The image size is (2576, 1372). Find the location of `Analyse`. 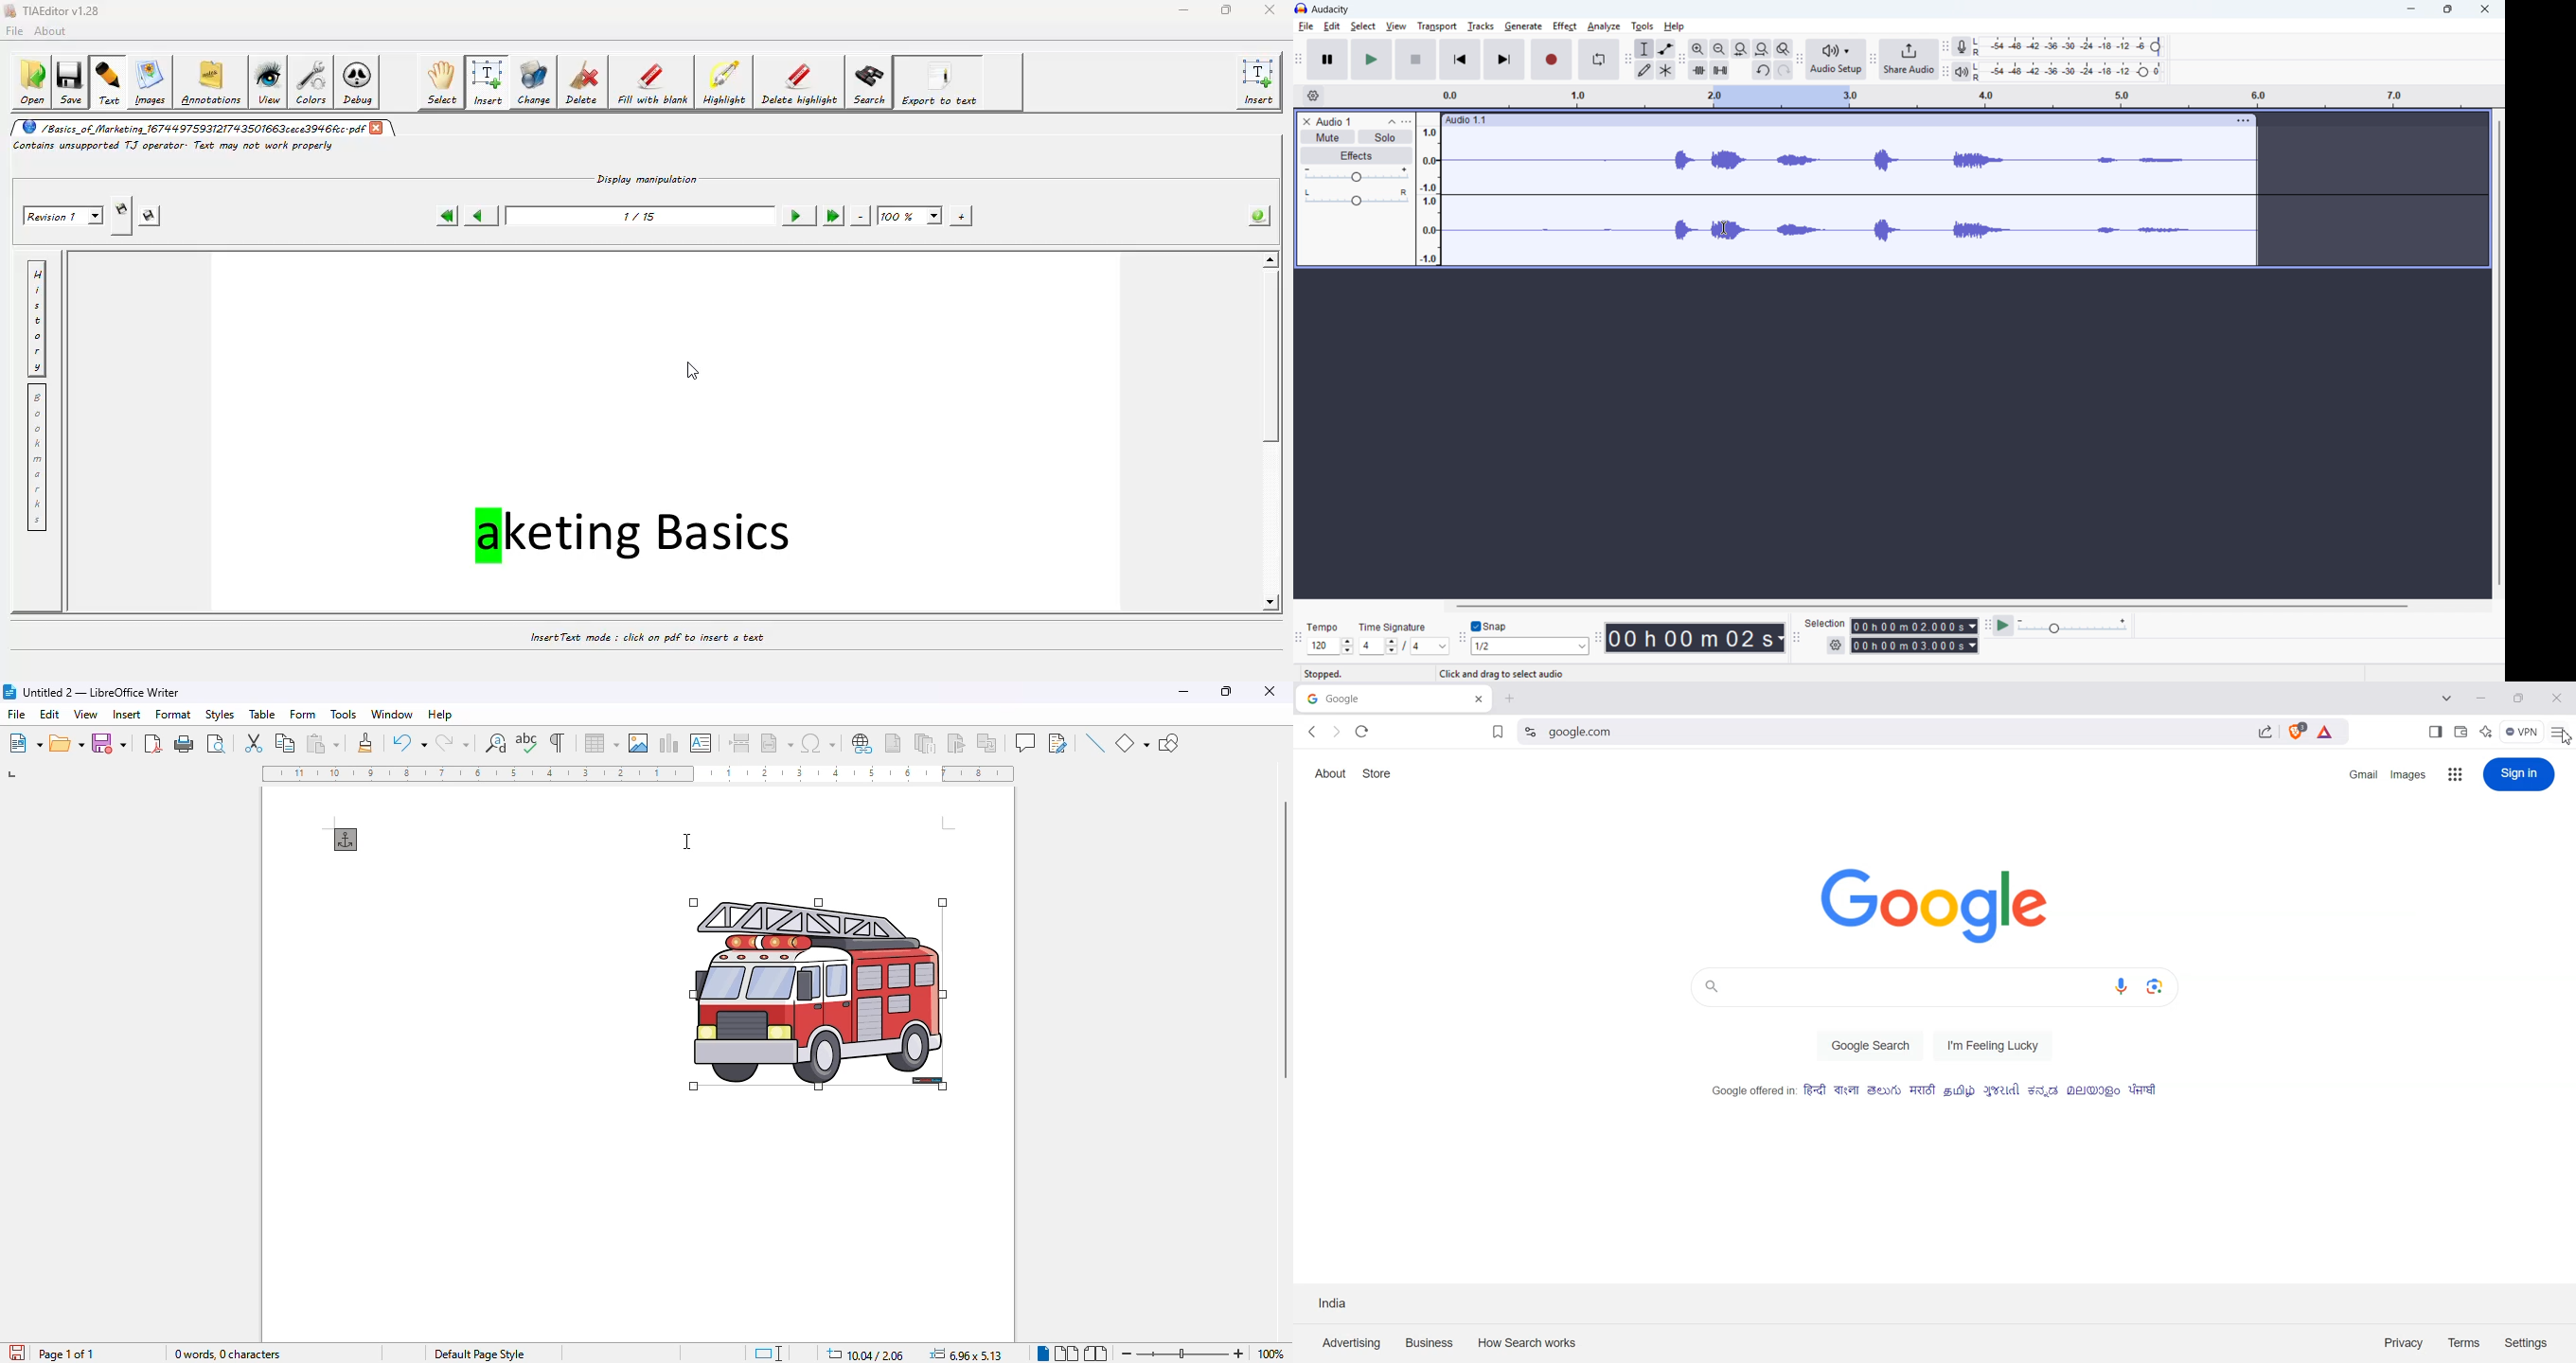

Analyse is located at coordinates (1604, 28).